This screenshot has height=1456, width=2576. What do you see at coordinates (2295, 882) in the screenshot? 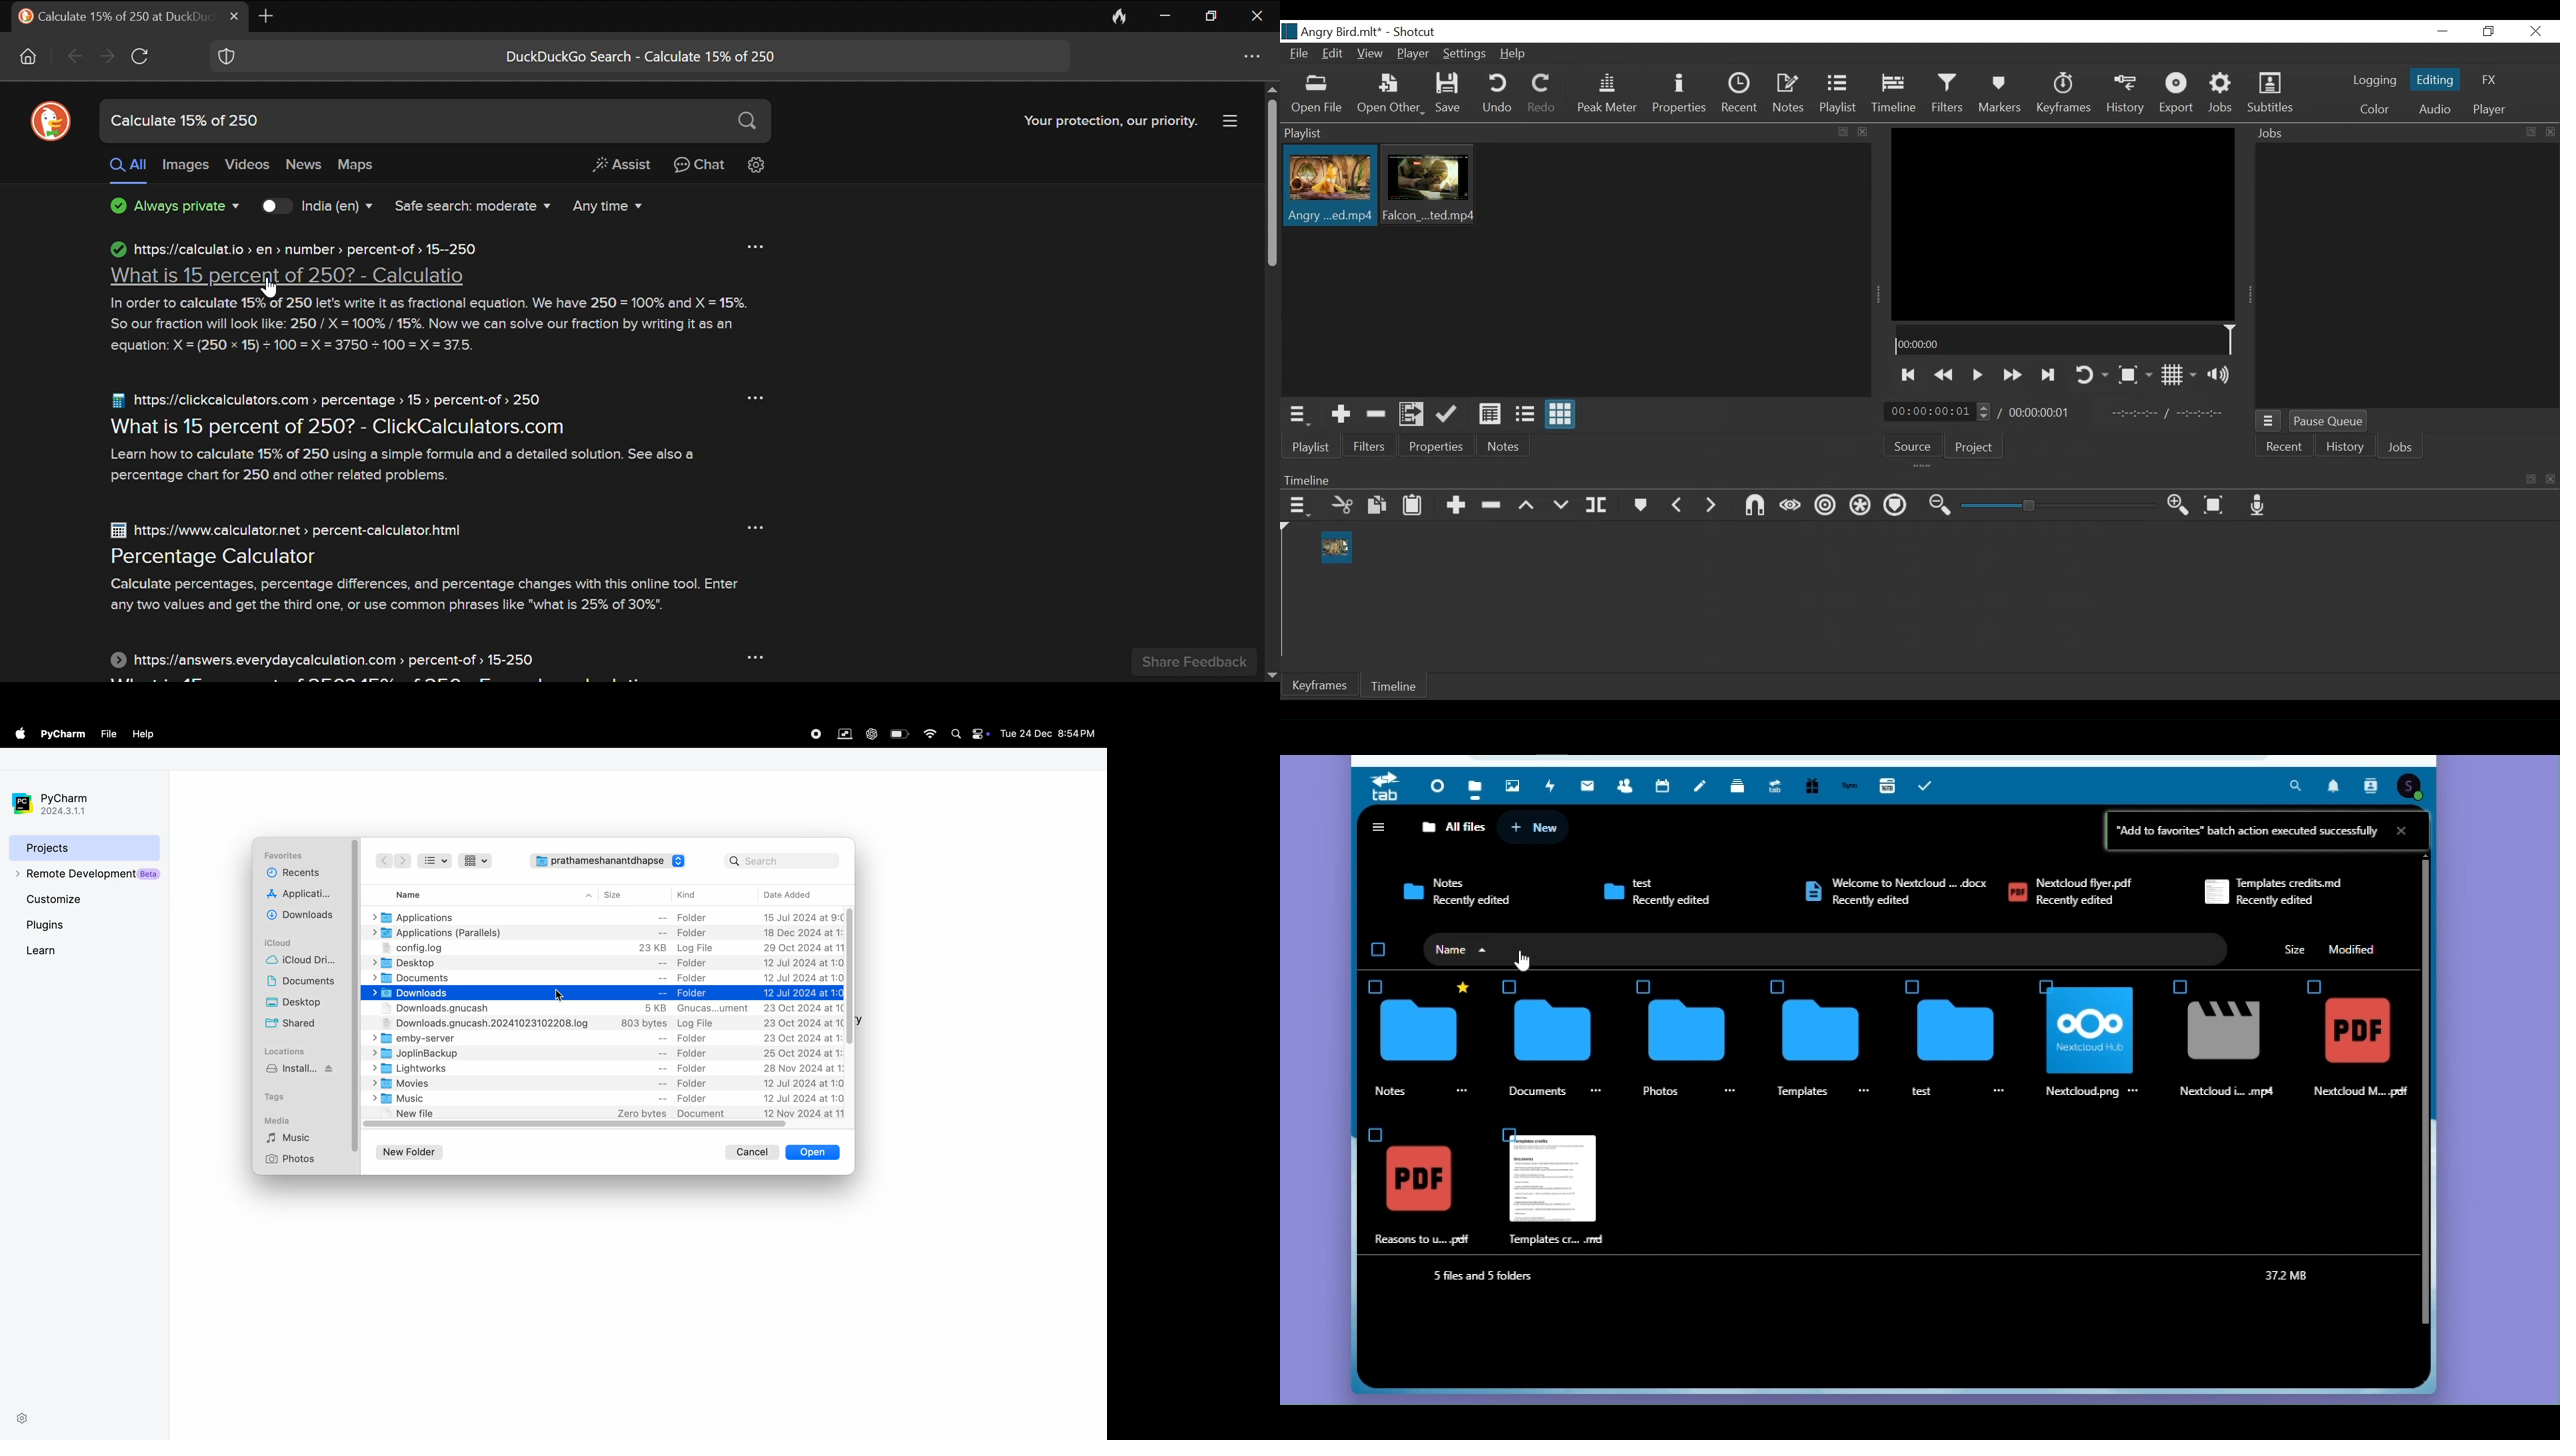
I see `Templated credits.md` at bounding box center [2295, 882].